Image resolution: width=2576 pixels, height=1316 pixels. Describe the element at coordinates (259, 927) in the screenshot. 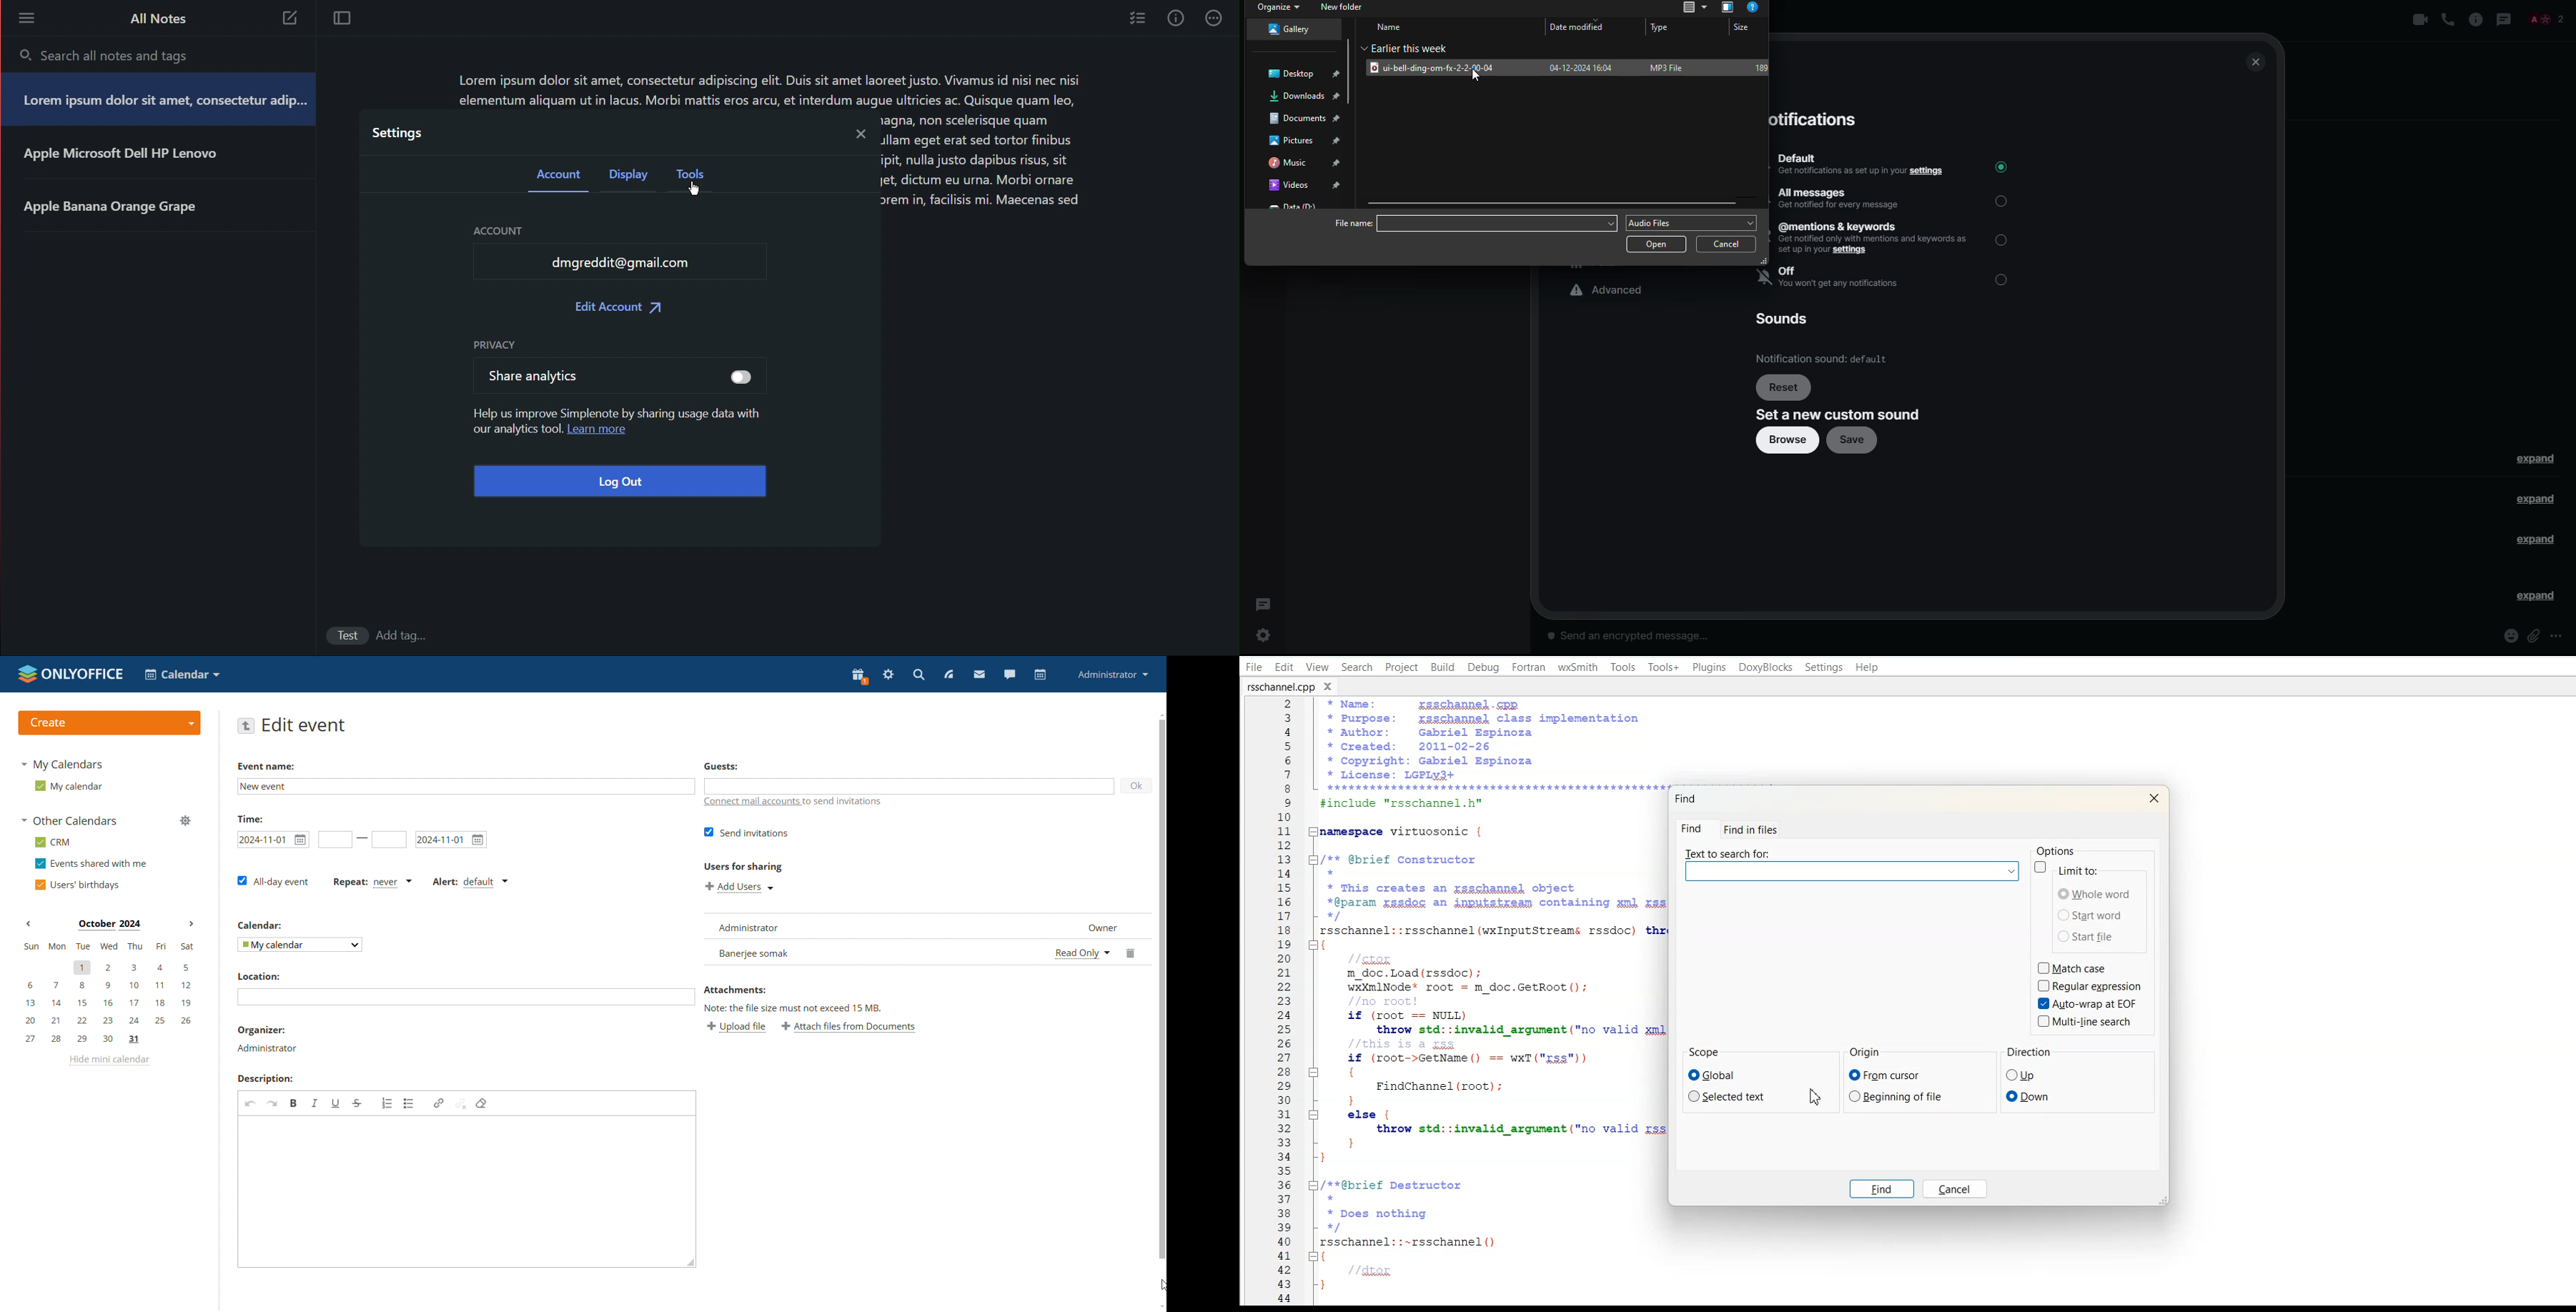

I see `Calendar` at that location.